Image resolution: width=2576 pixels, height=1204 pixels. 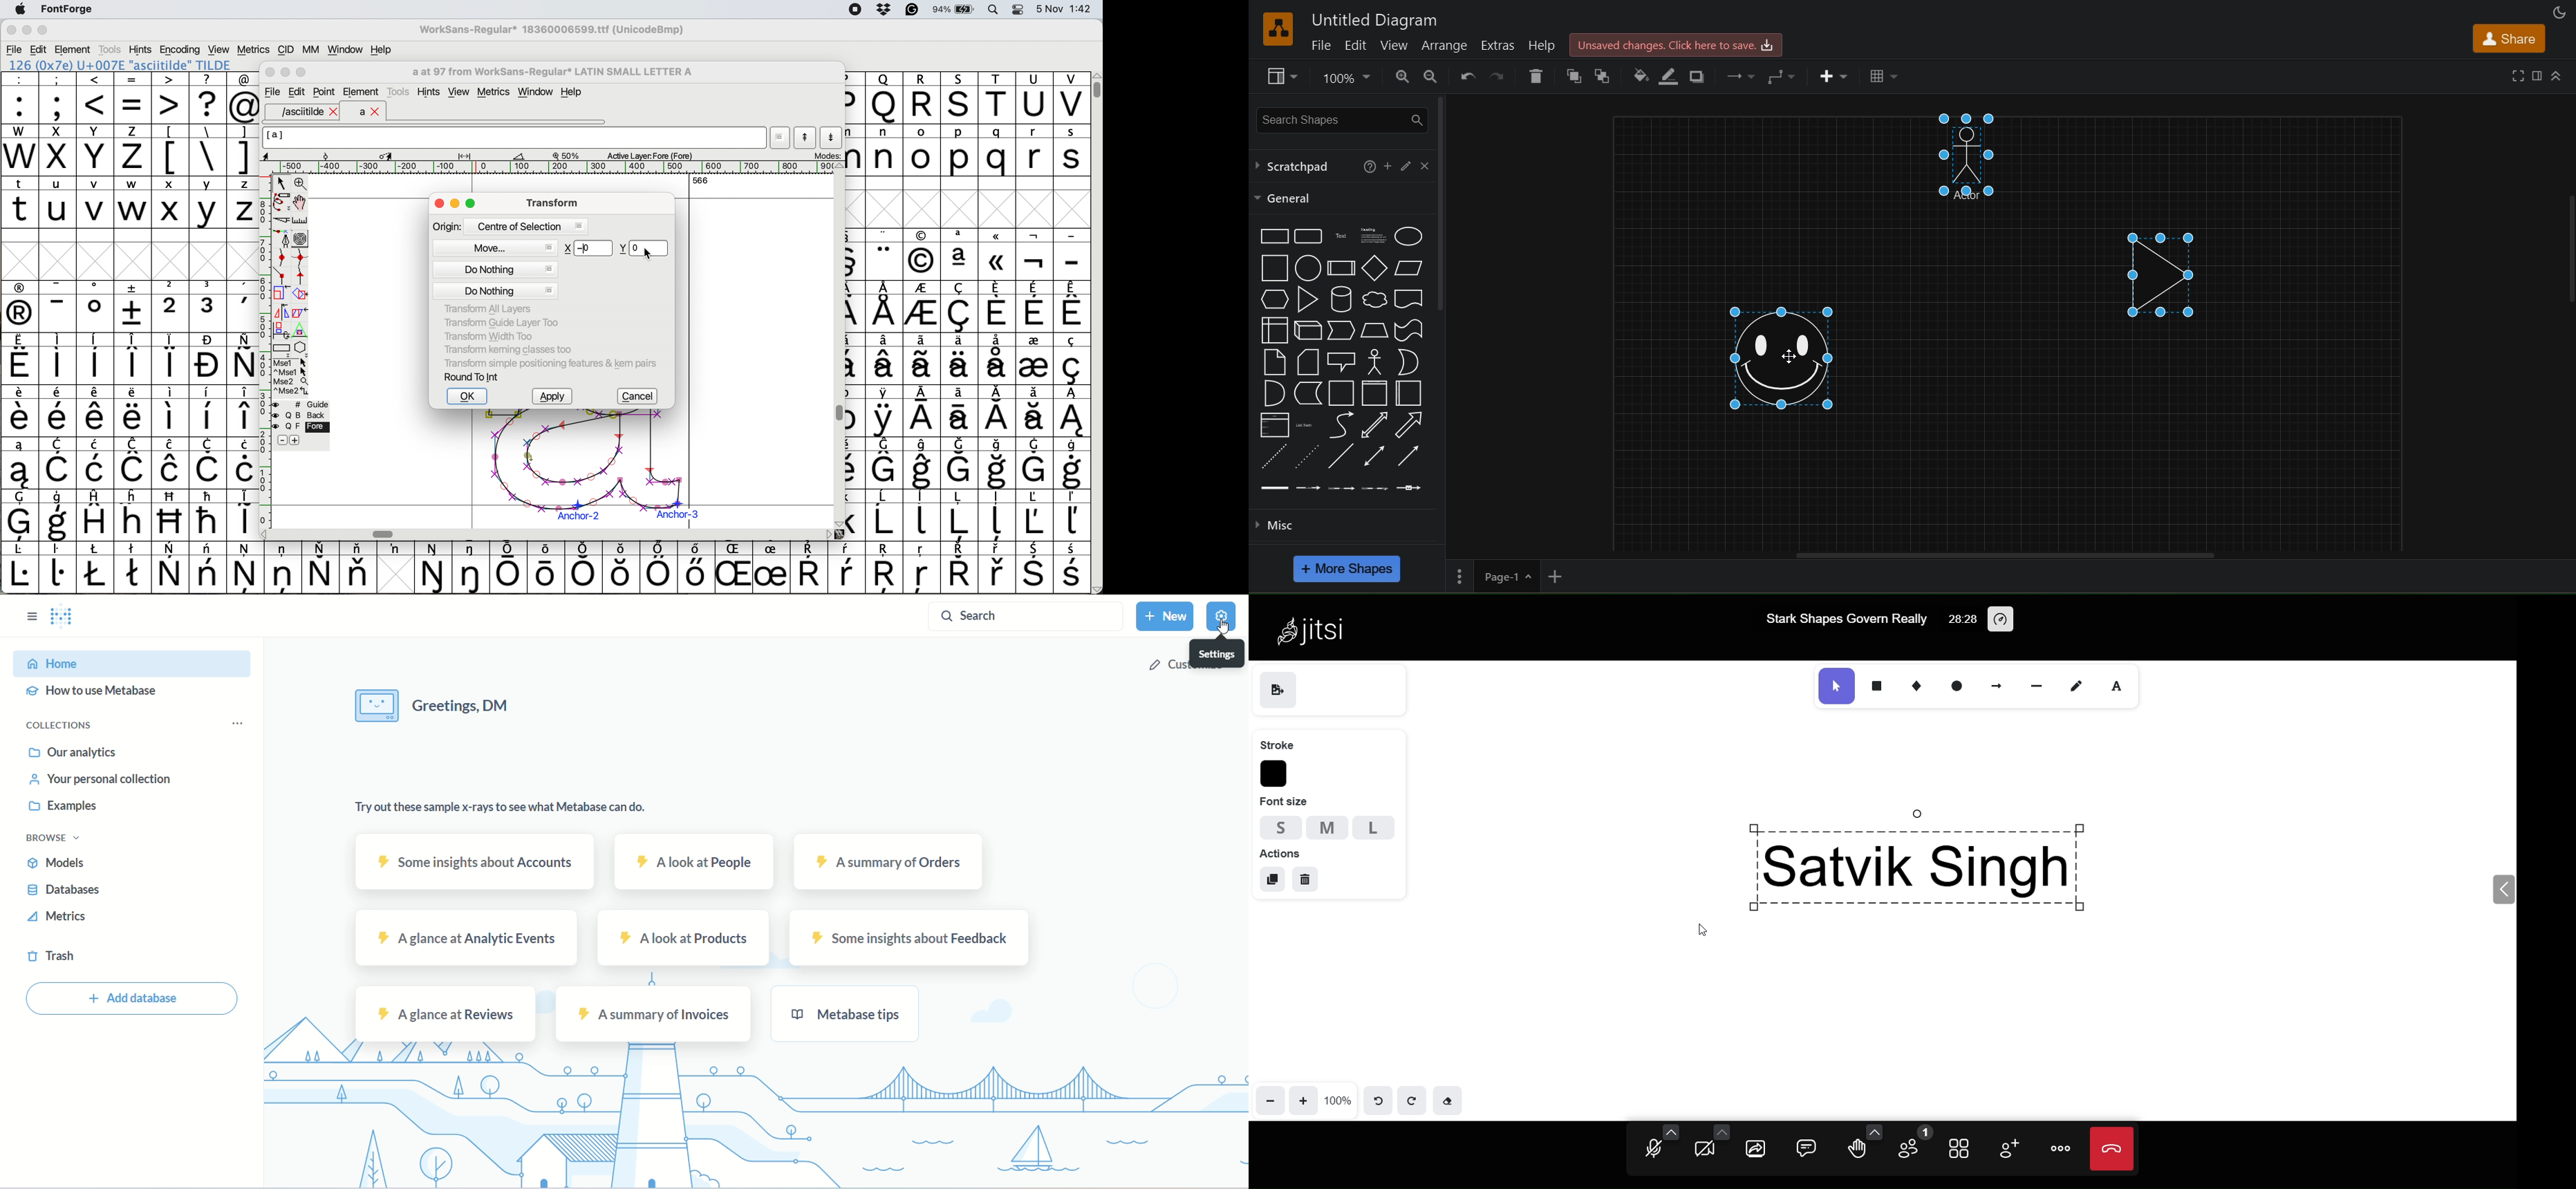 What do you see at coordinates (2117, 684) in the screenshot?
I see `text` at bounding box center [2117, 684].